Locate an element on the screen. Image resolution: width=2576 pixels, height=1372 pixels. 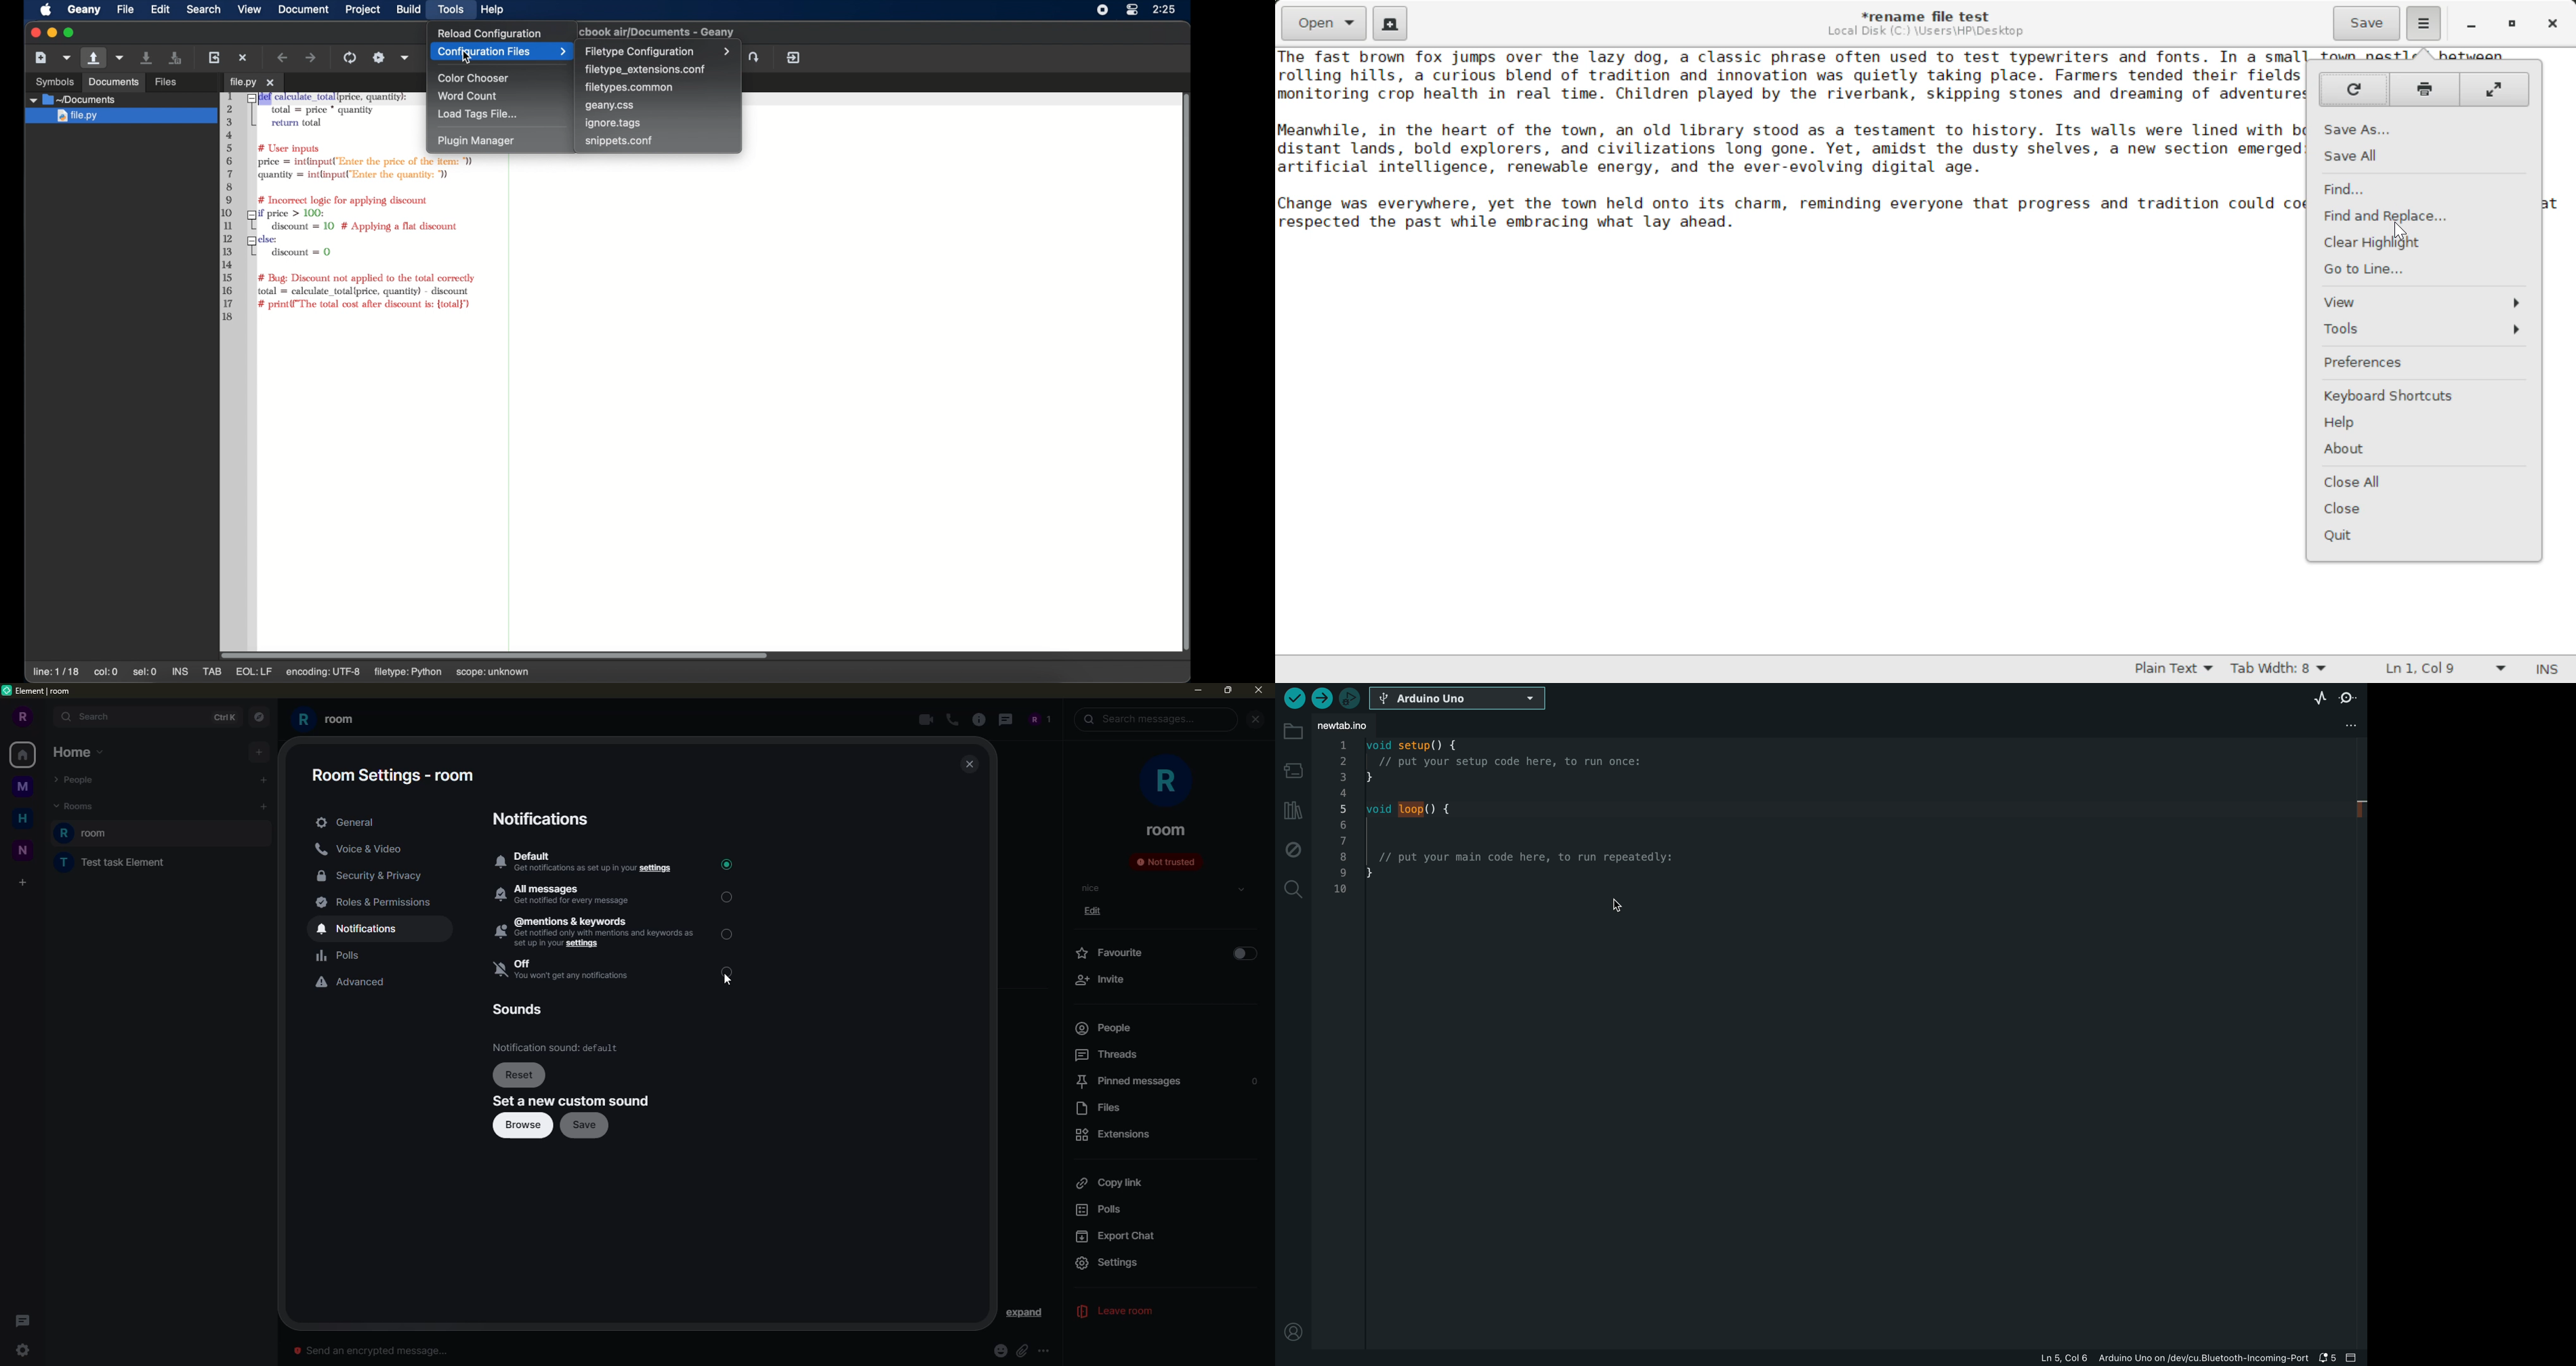
expand is located at coordinates (1253, 1263).